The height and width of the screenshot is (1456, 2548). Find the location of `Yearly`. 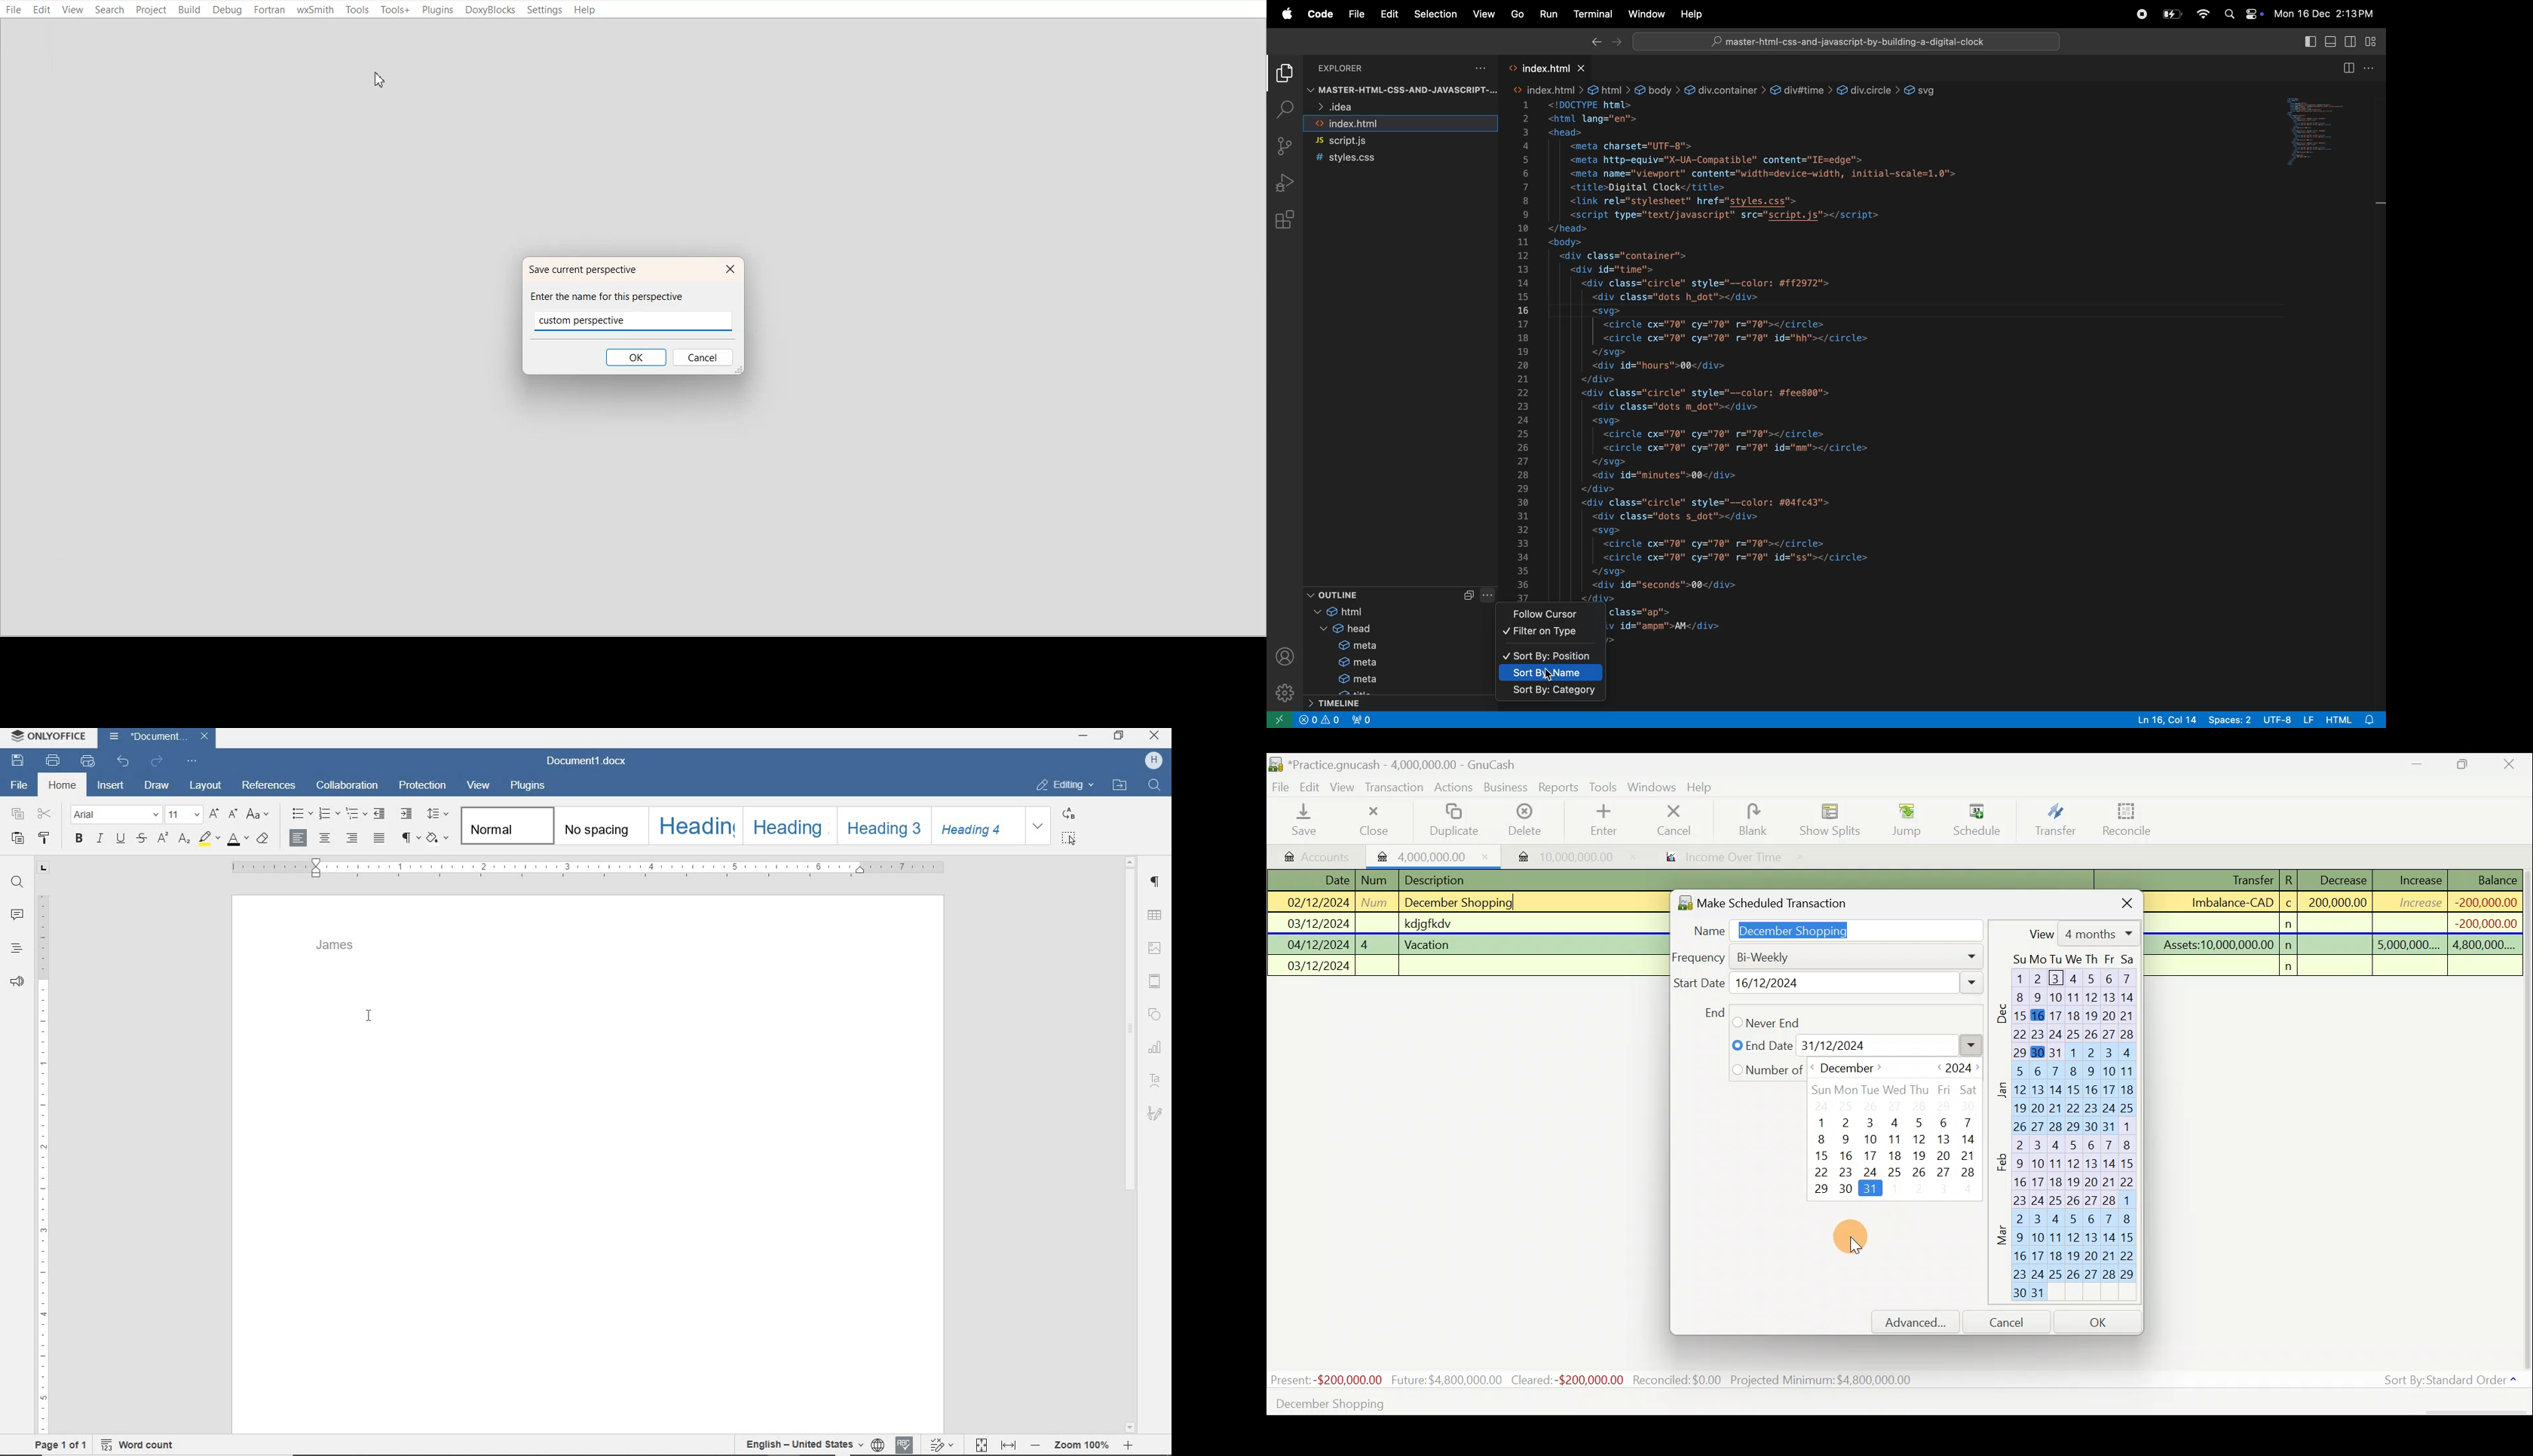

Yearly is located at coordinates (1767, 1070).